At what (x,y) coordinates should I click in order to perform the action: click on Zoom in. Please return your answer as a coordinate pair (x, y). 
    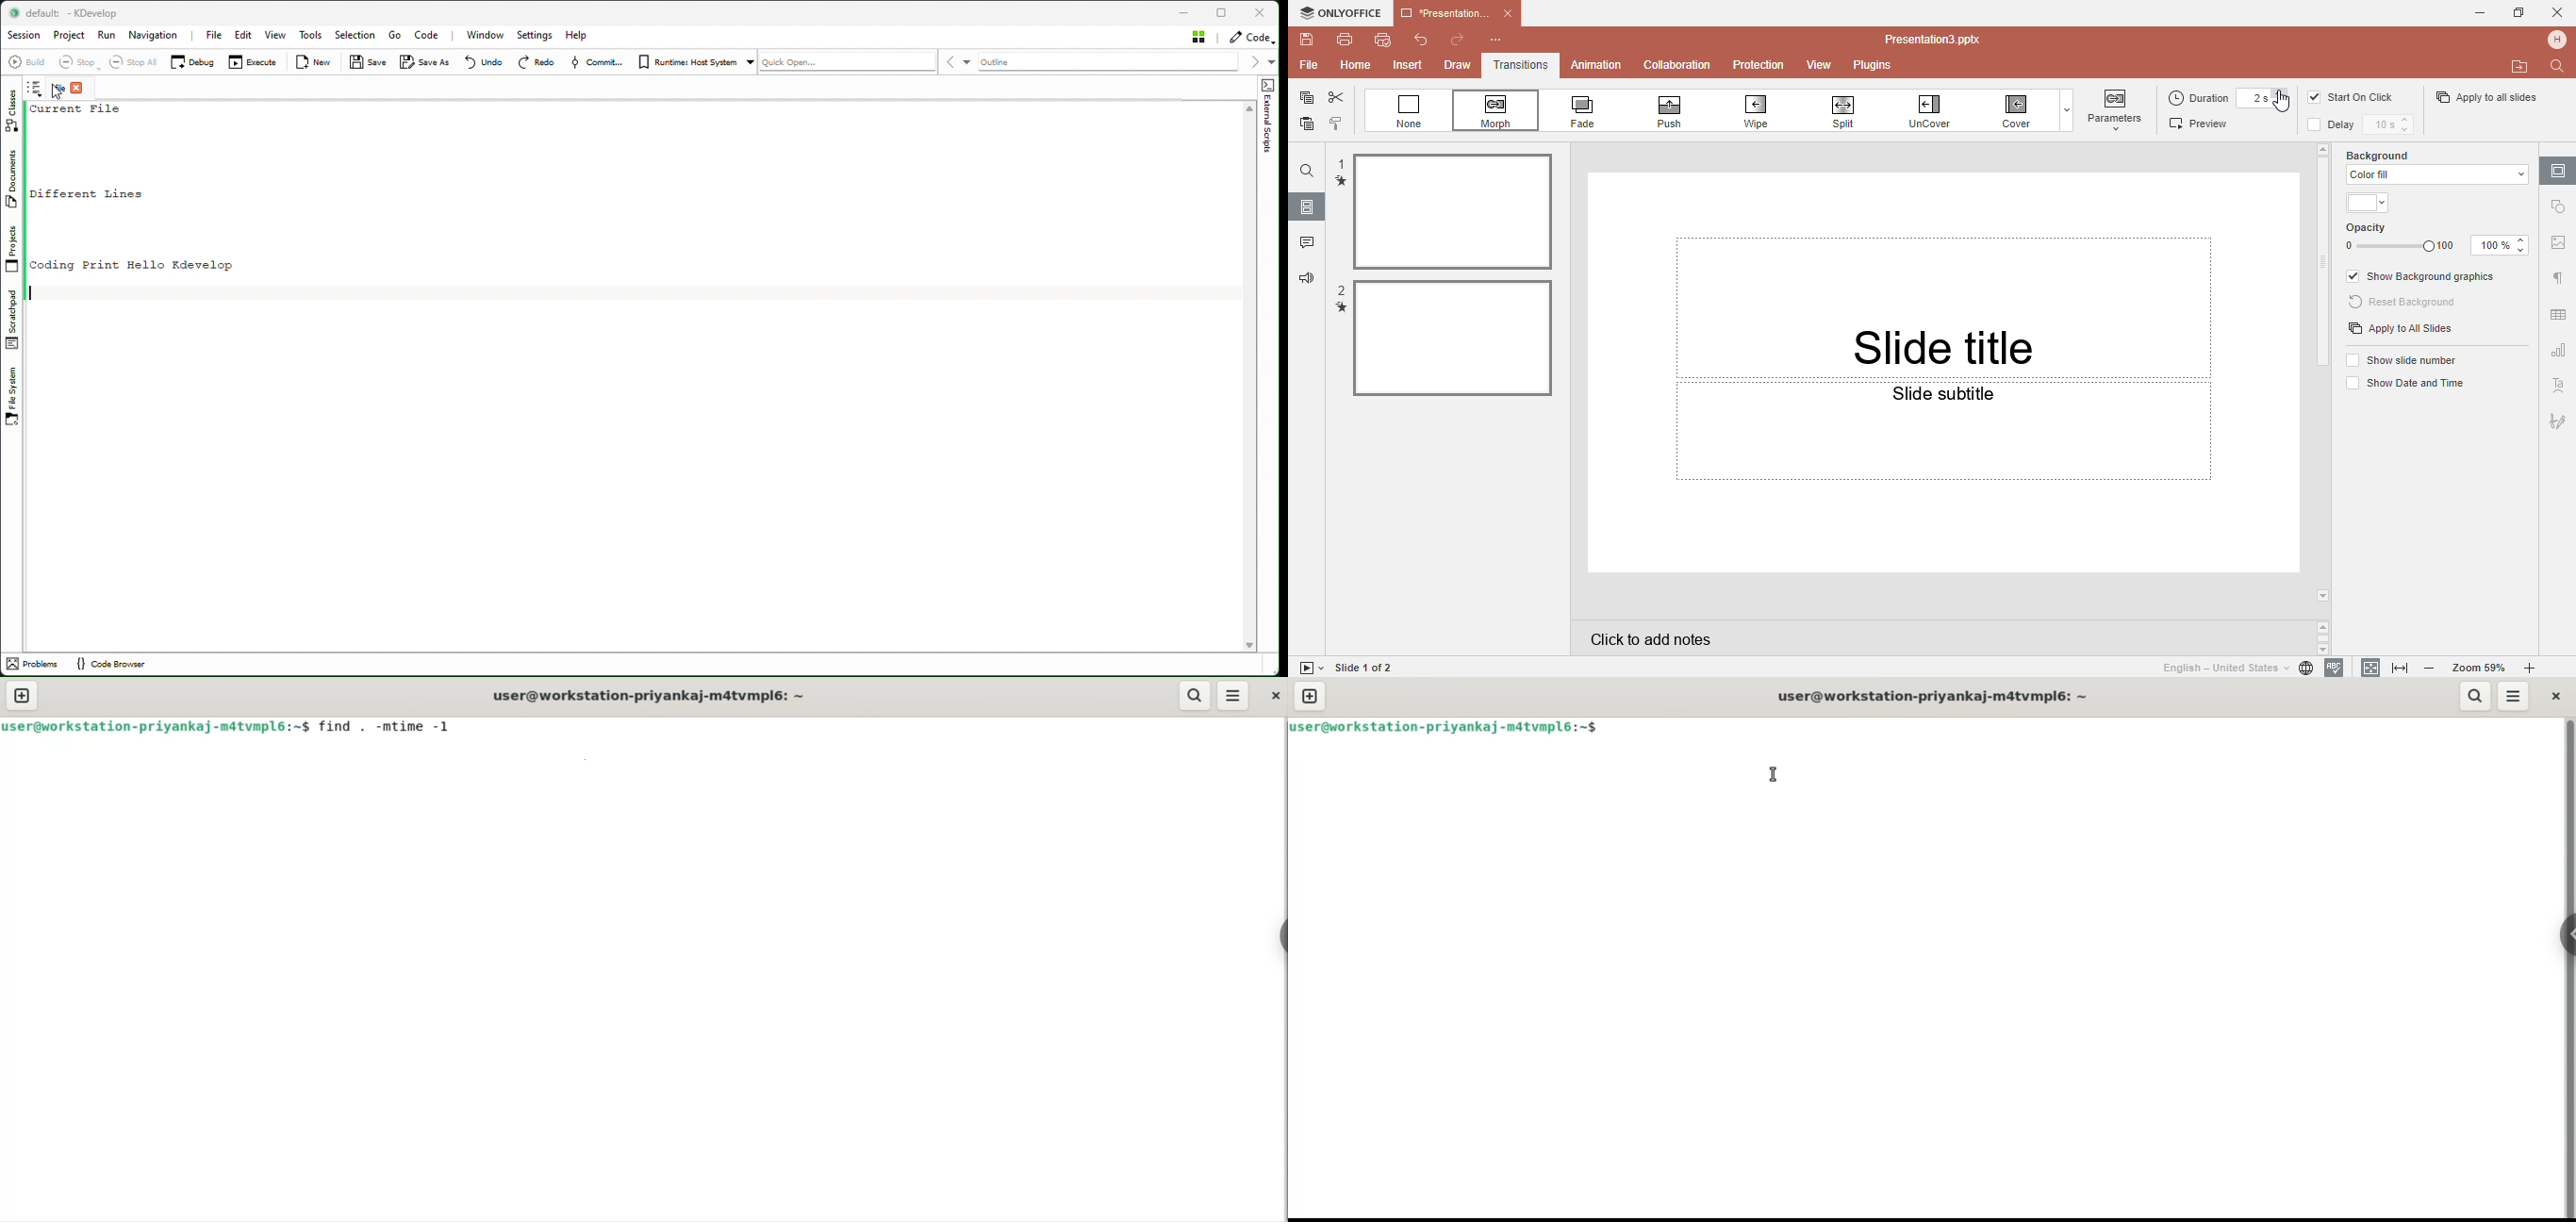
    Looking at the image, I should click on (2534, 669).